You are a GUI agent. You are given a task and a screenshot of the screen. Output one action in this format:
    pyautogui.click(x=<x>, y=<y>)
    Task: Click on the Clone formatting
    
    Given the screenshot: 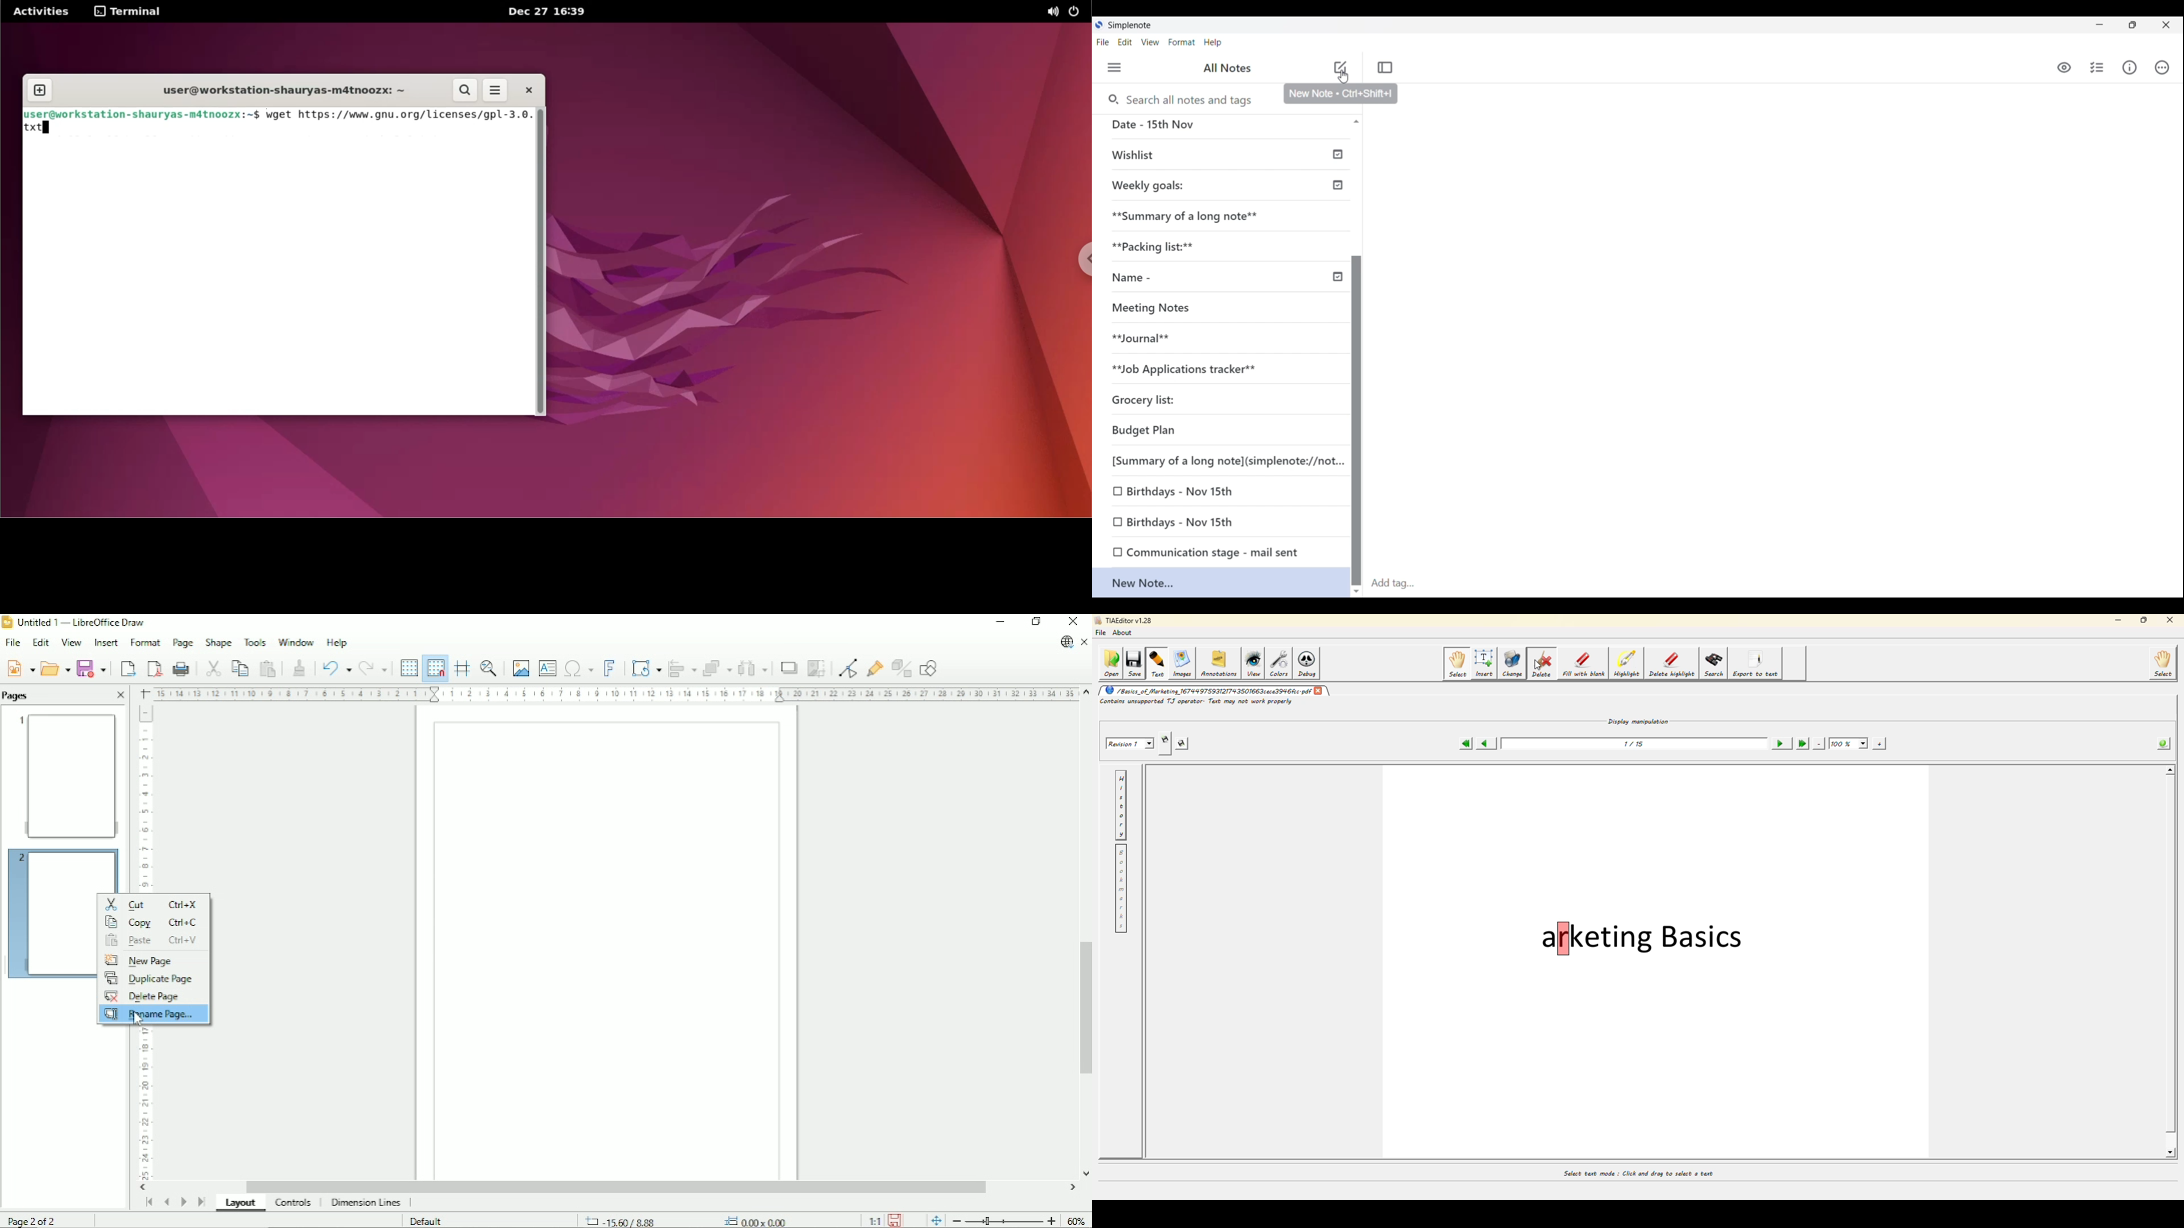 What is the action you would take?
    pyautogui.click(x=299, y=666)
    